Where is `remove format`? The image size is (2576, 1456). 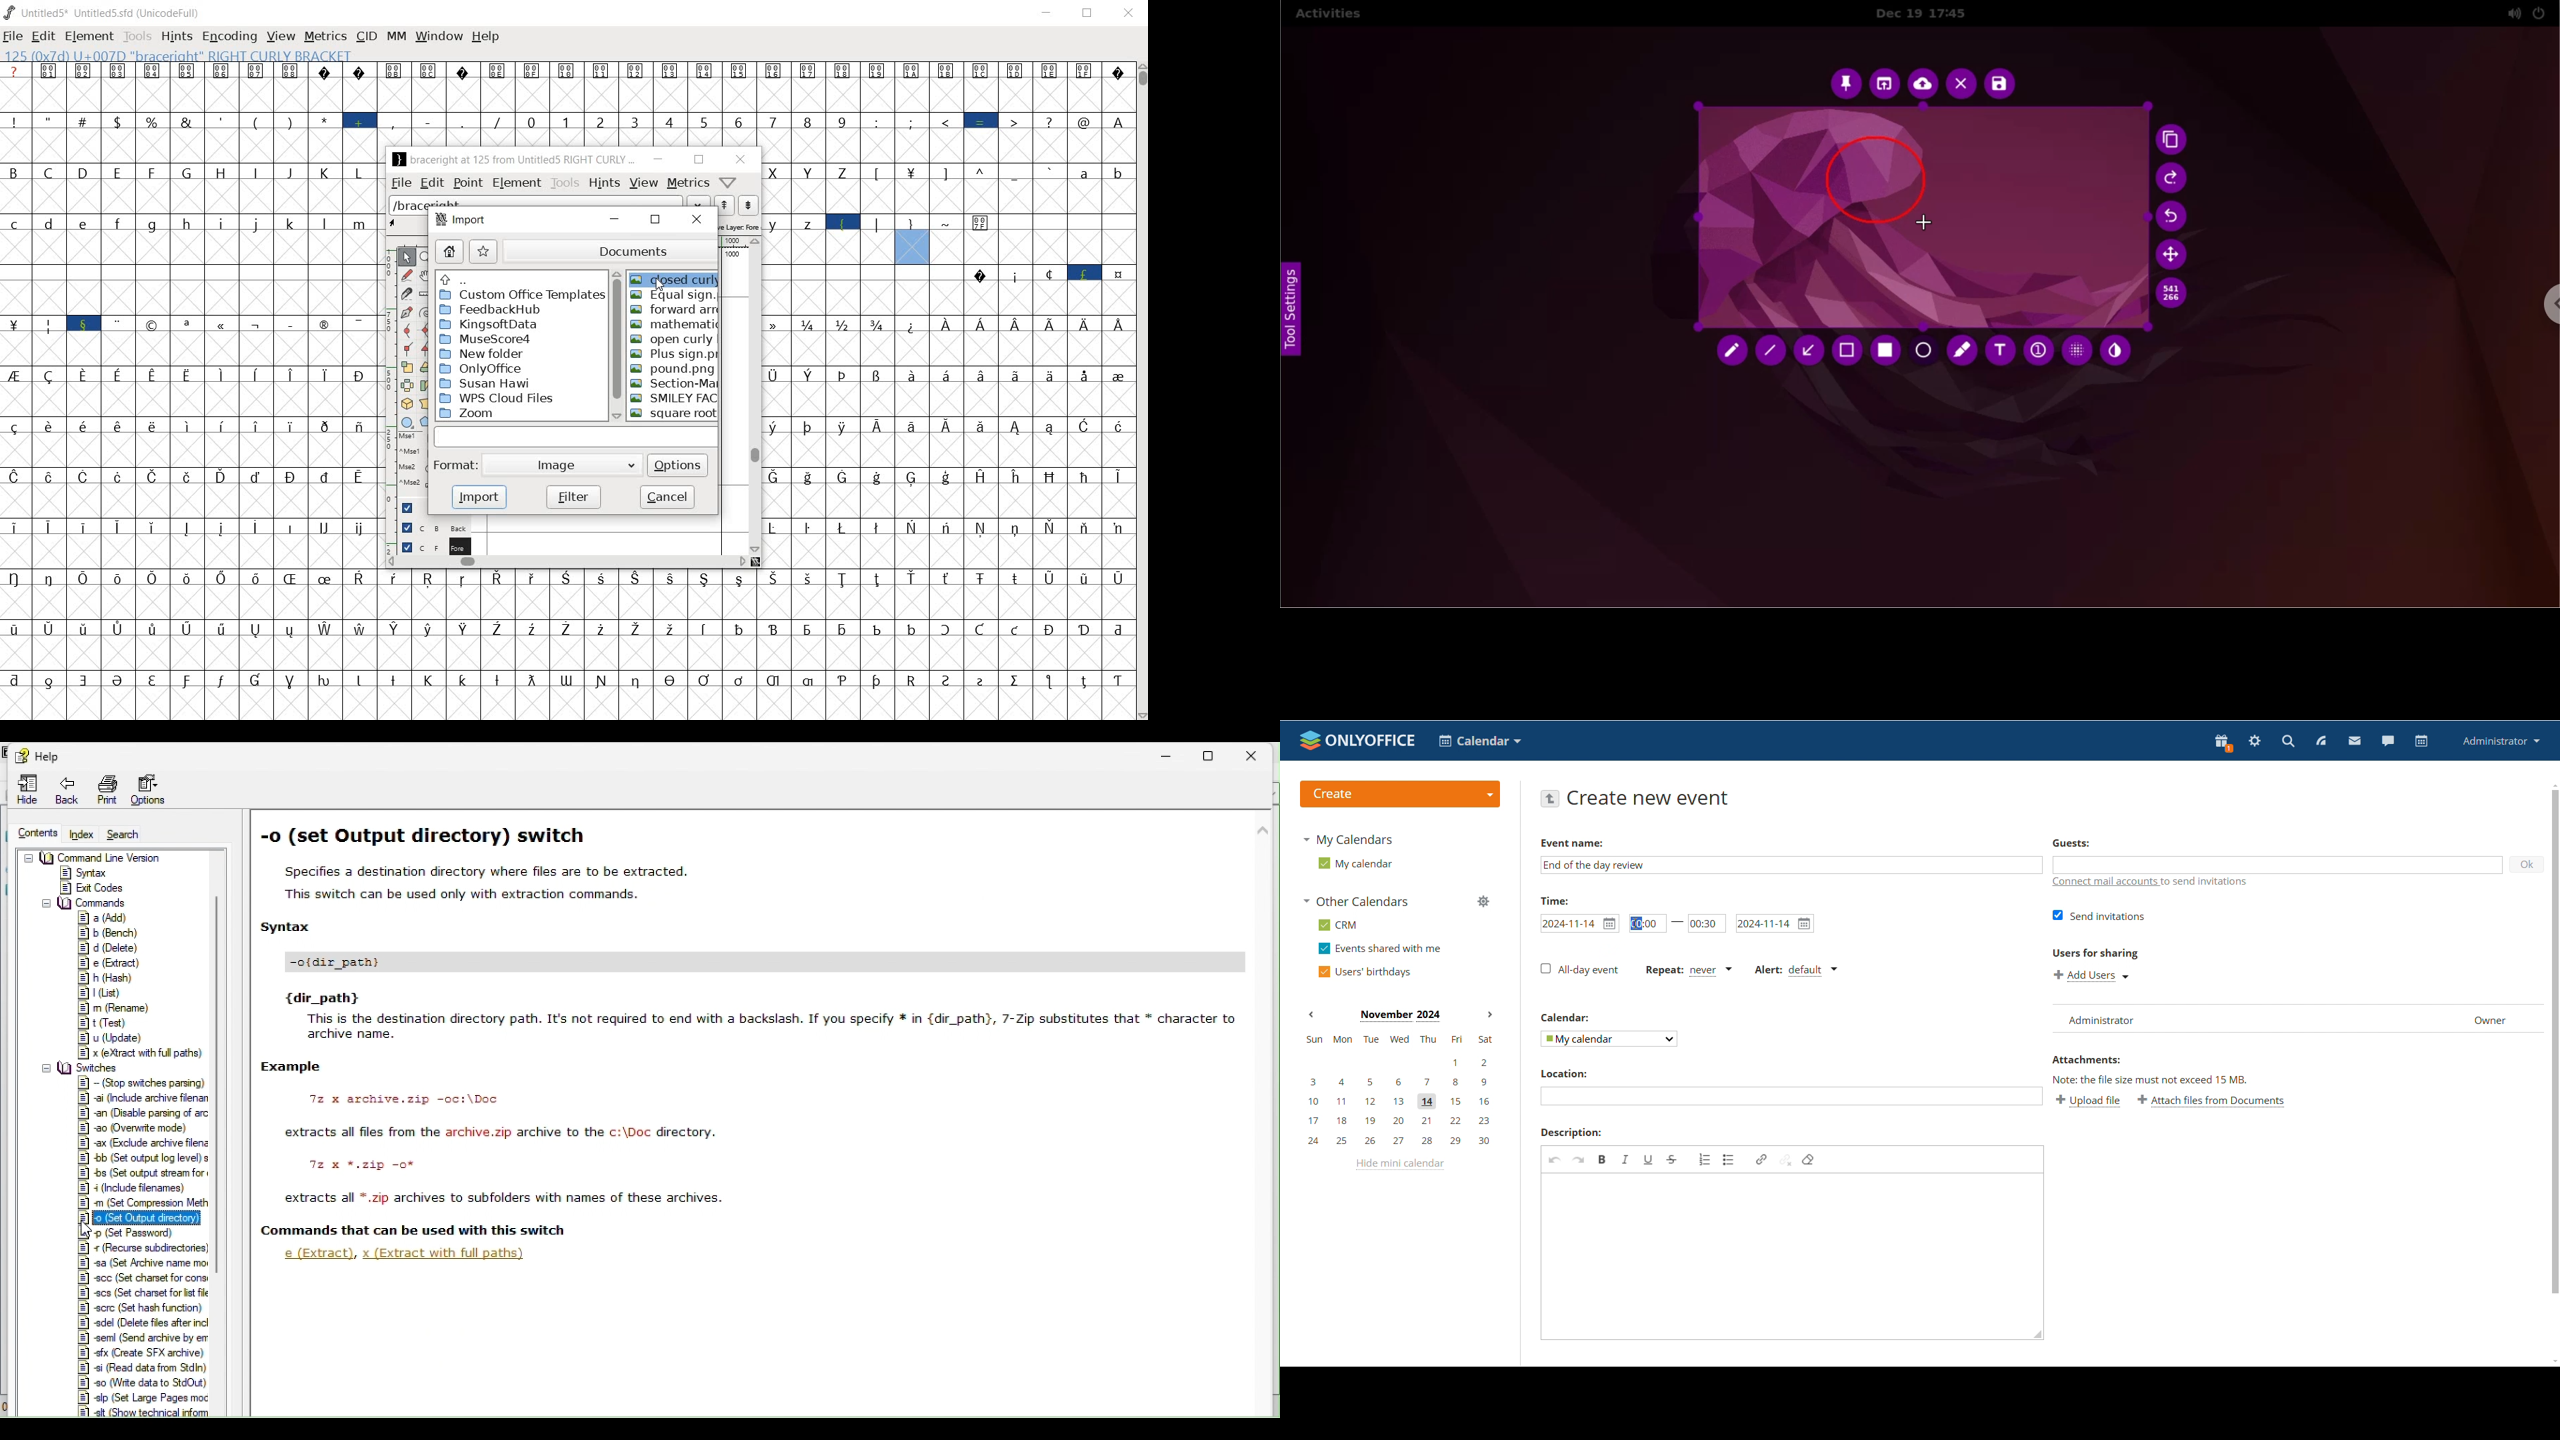
remove format is located at coordinates (1808, 1159).